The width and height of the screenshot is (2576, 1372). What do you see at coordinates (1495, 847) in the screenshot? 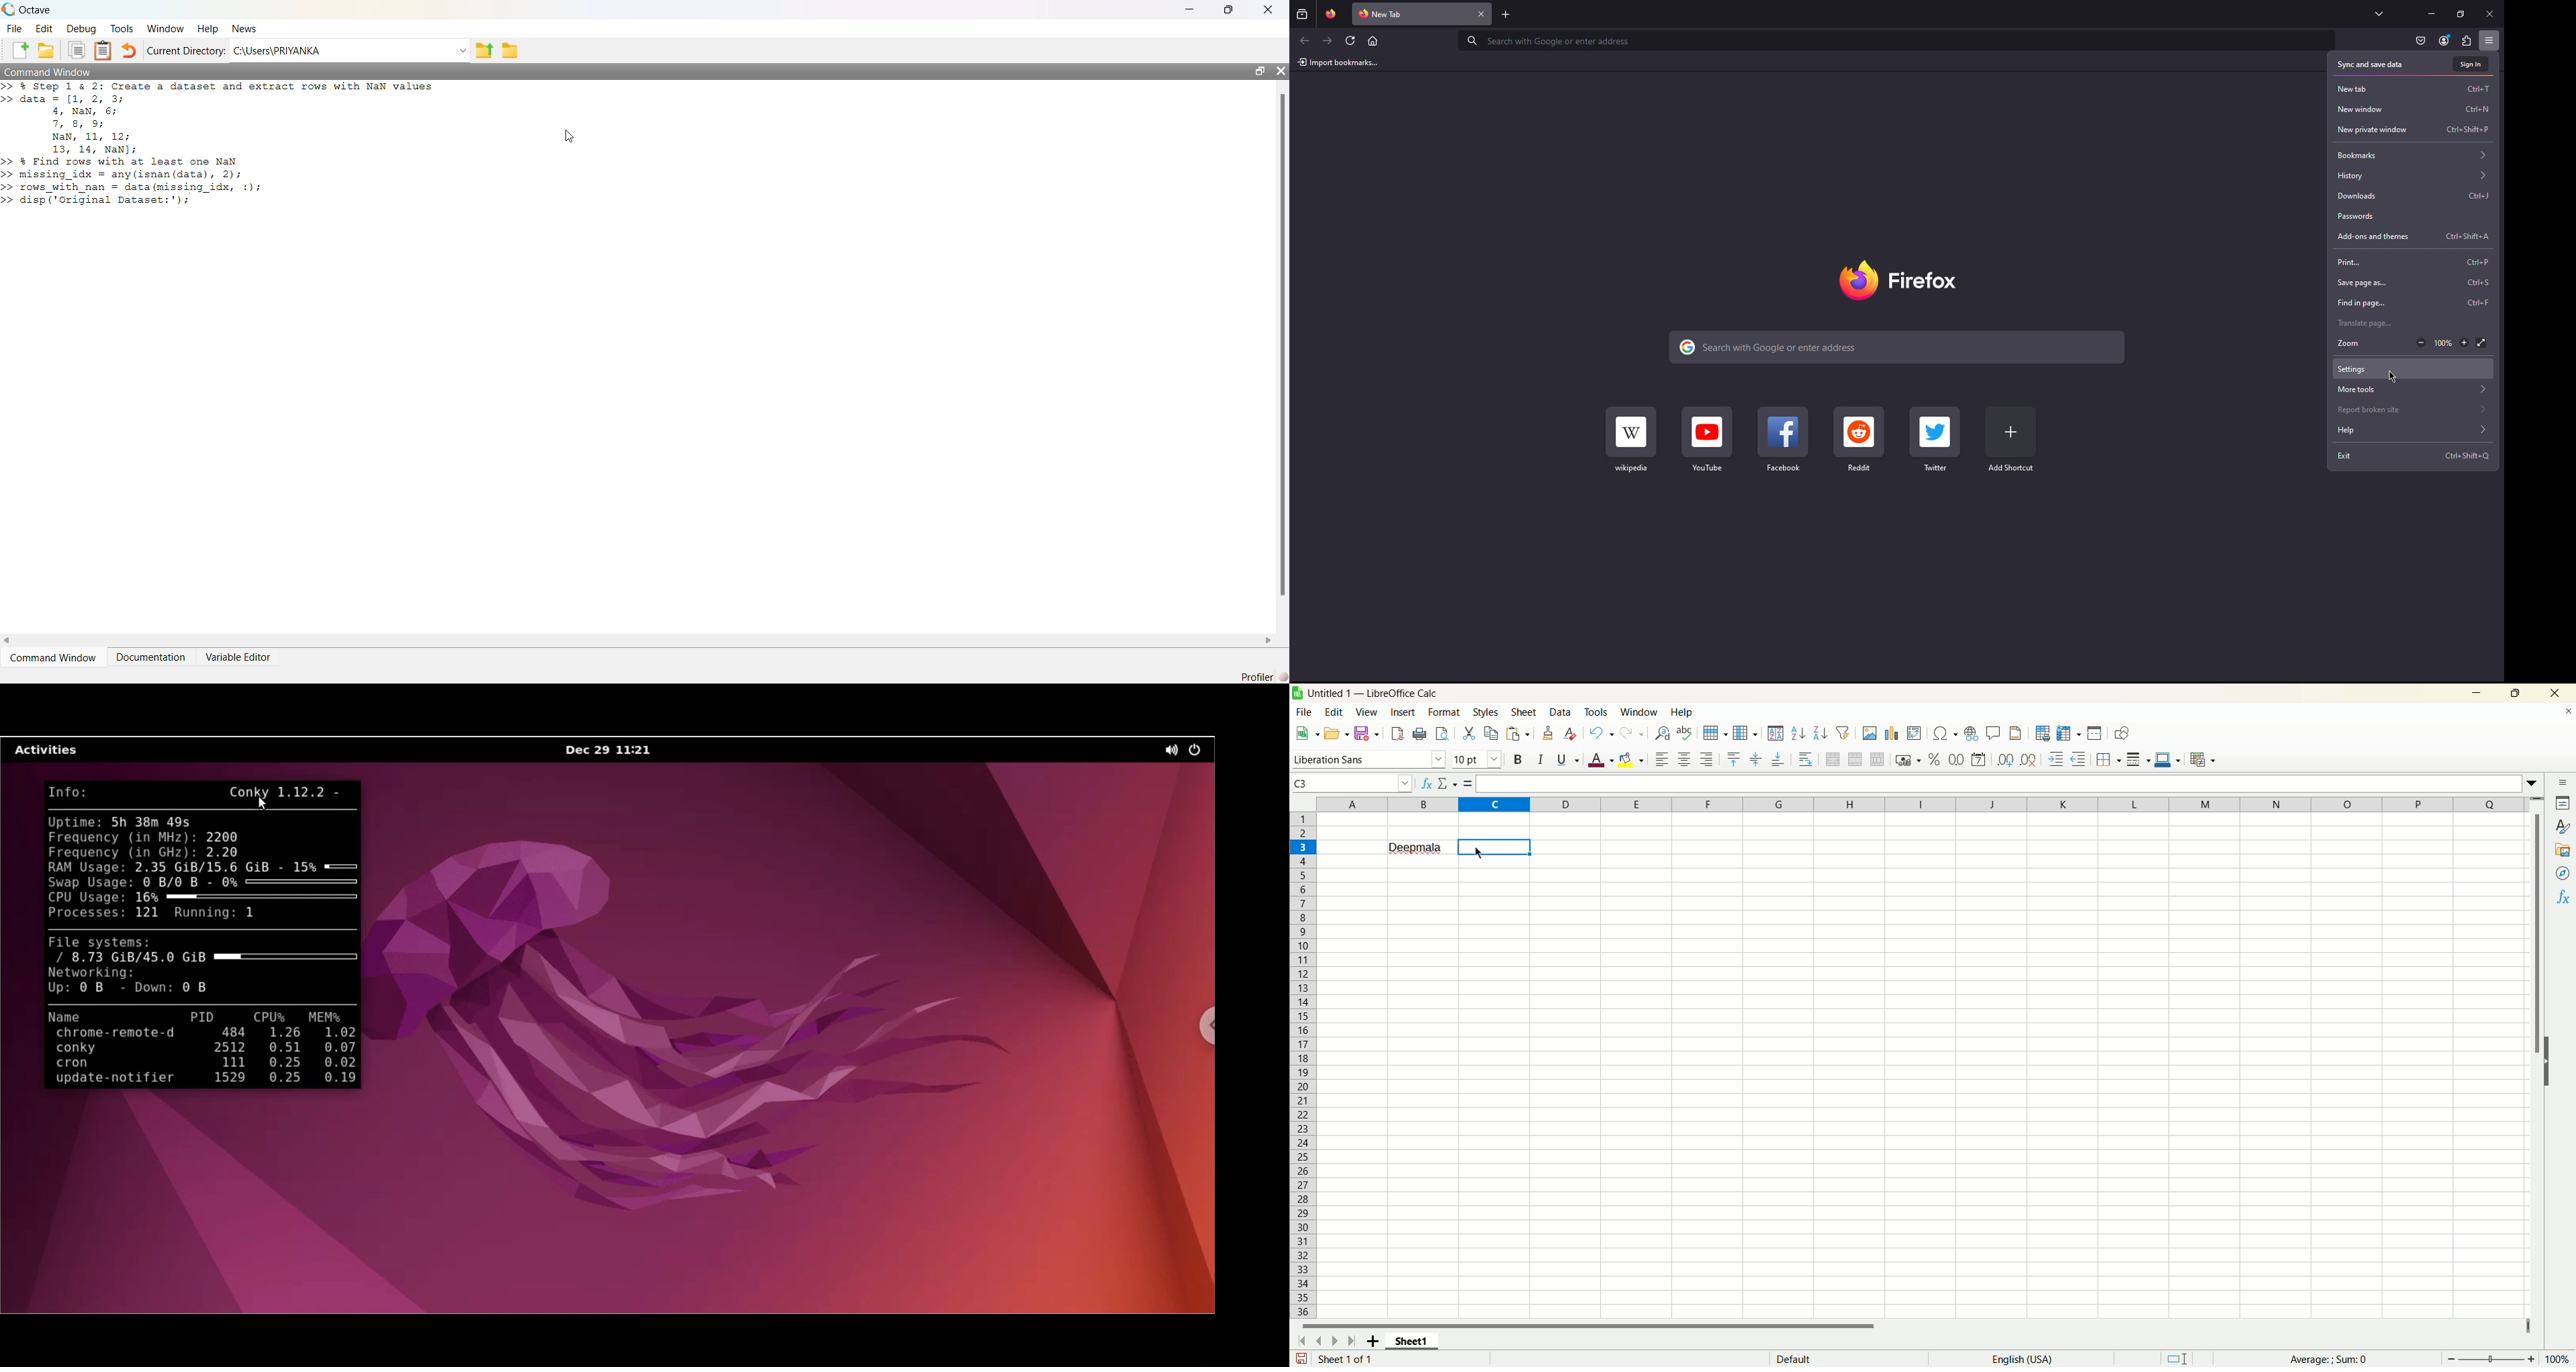
I see `active cell` at bounding box center [1495, 847].